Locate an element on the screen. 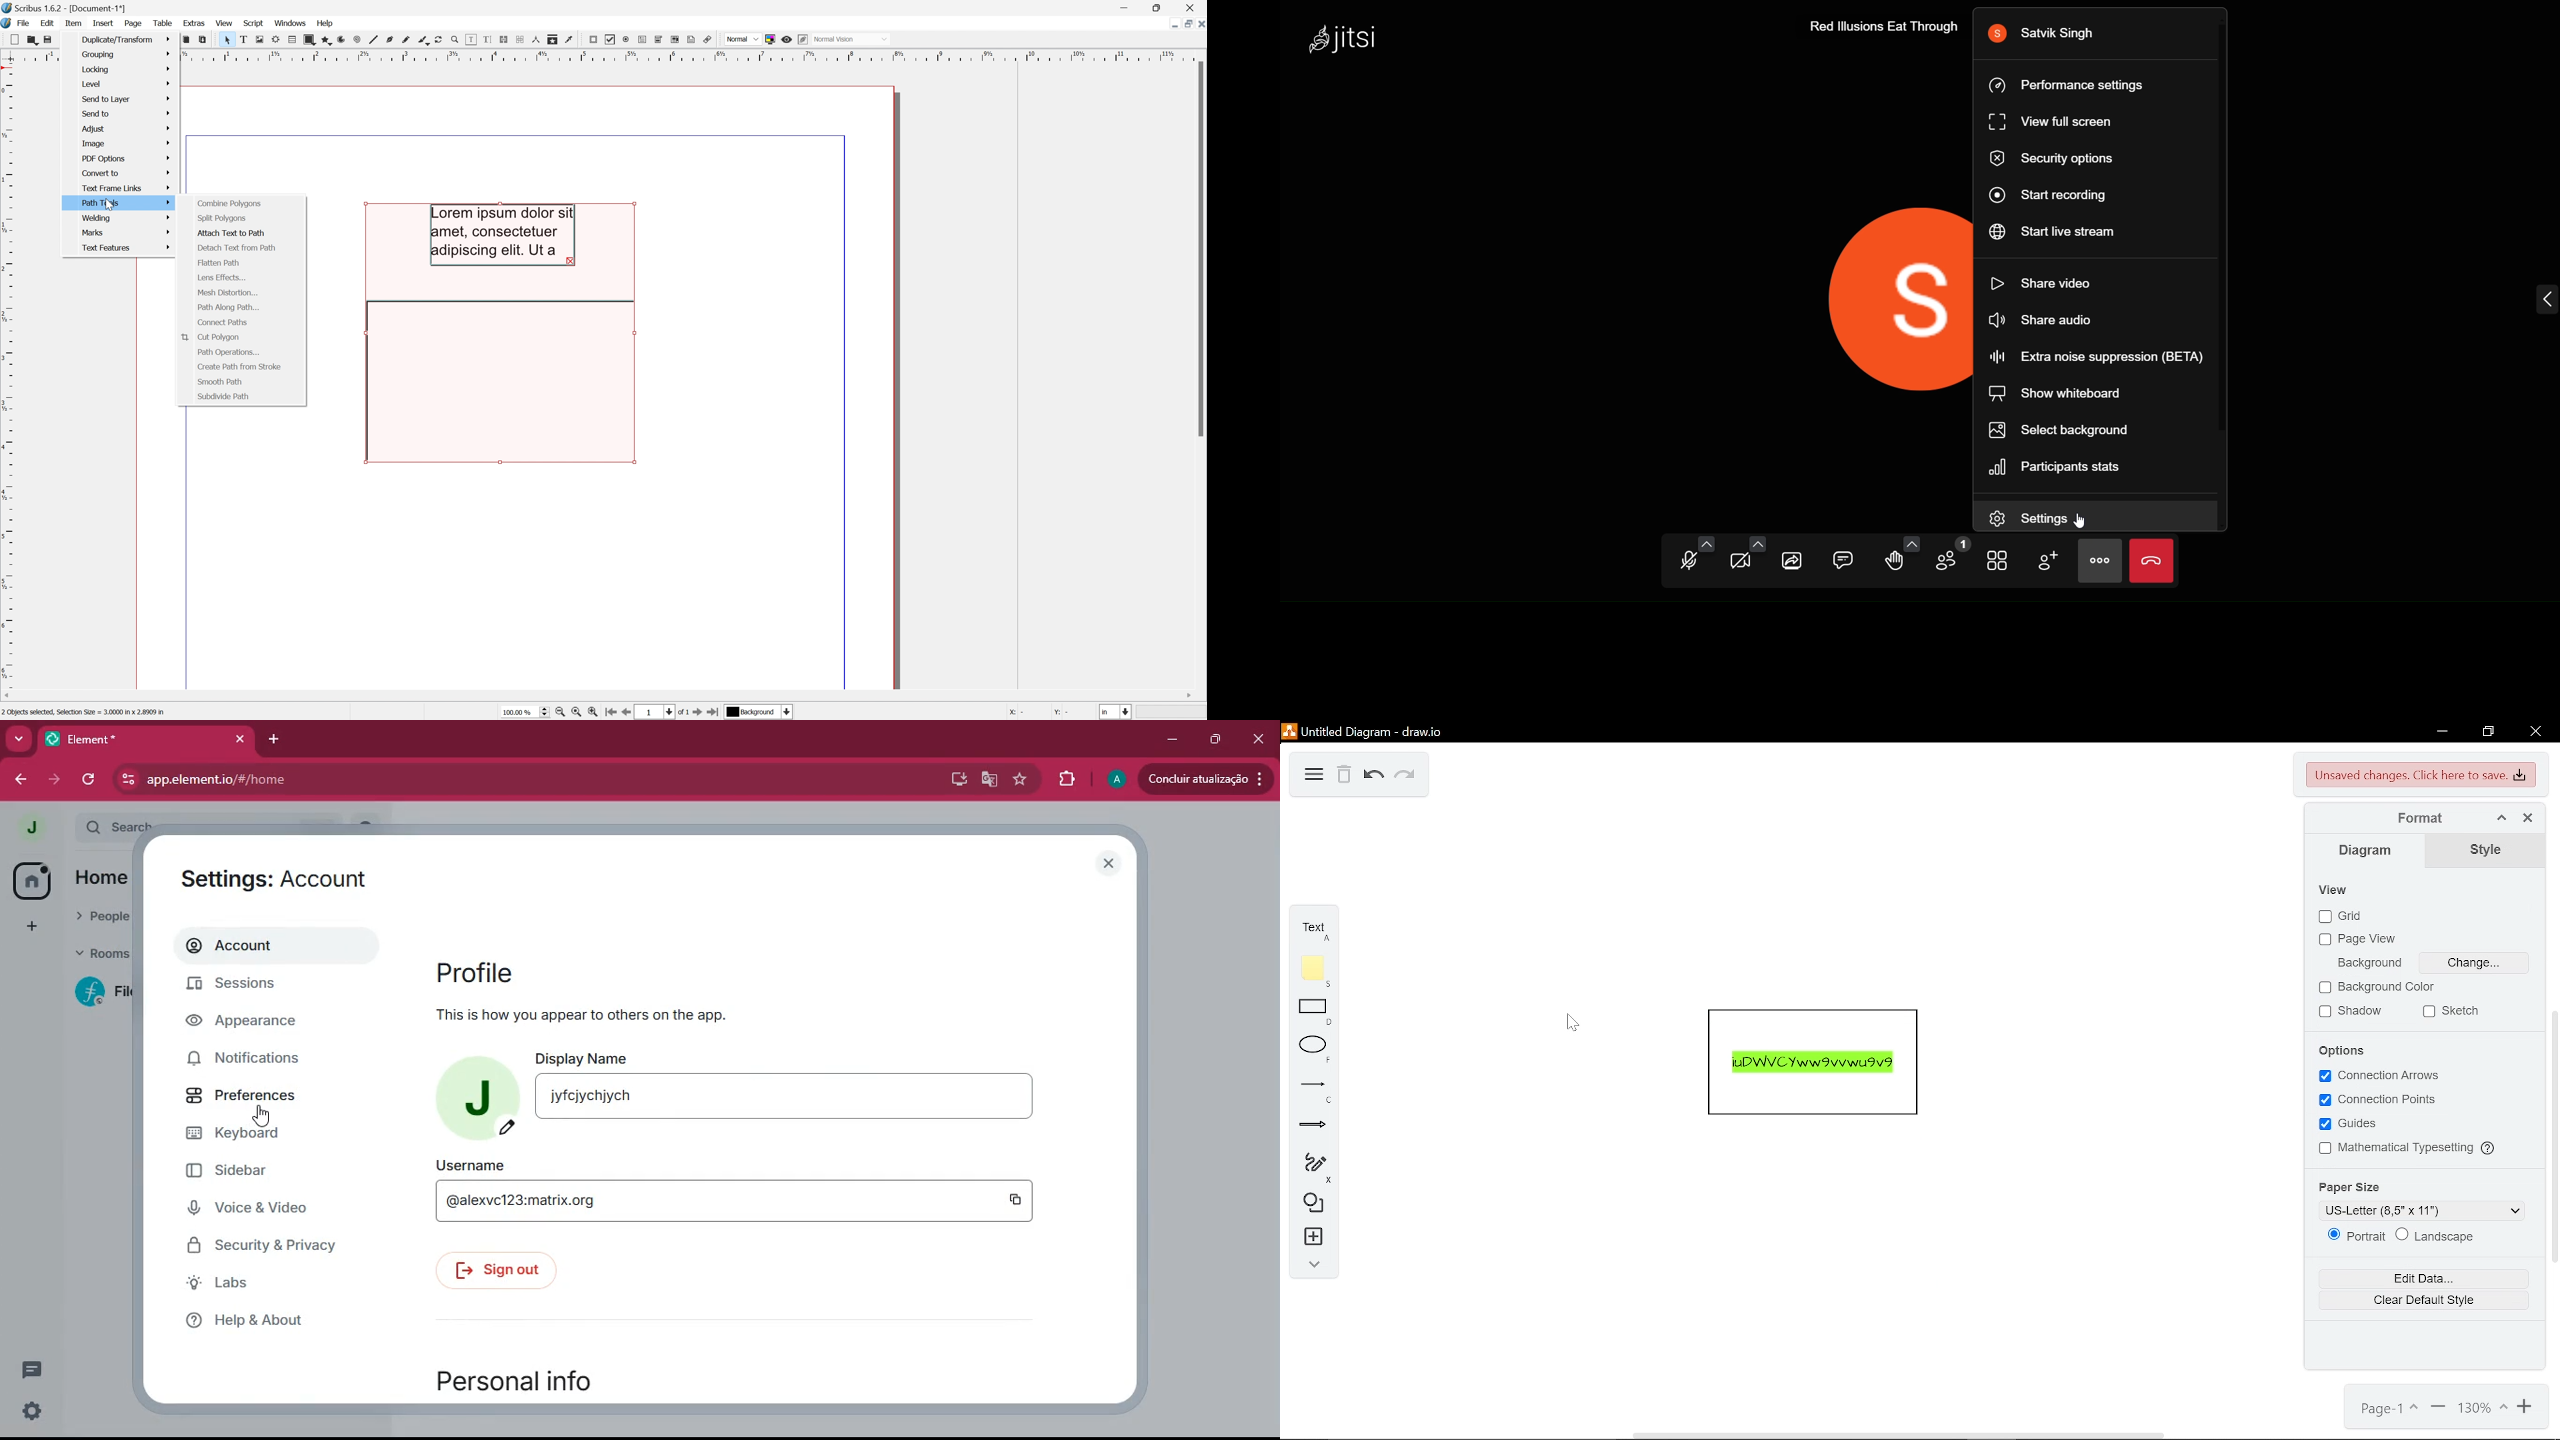 This screenshot has width=2576, height=1456. restore down is located at coordinates (2488, 733).